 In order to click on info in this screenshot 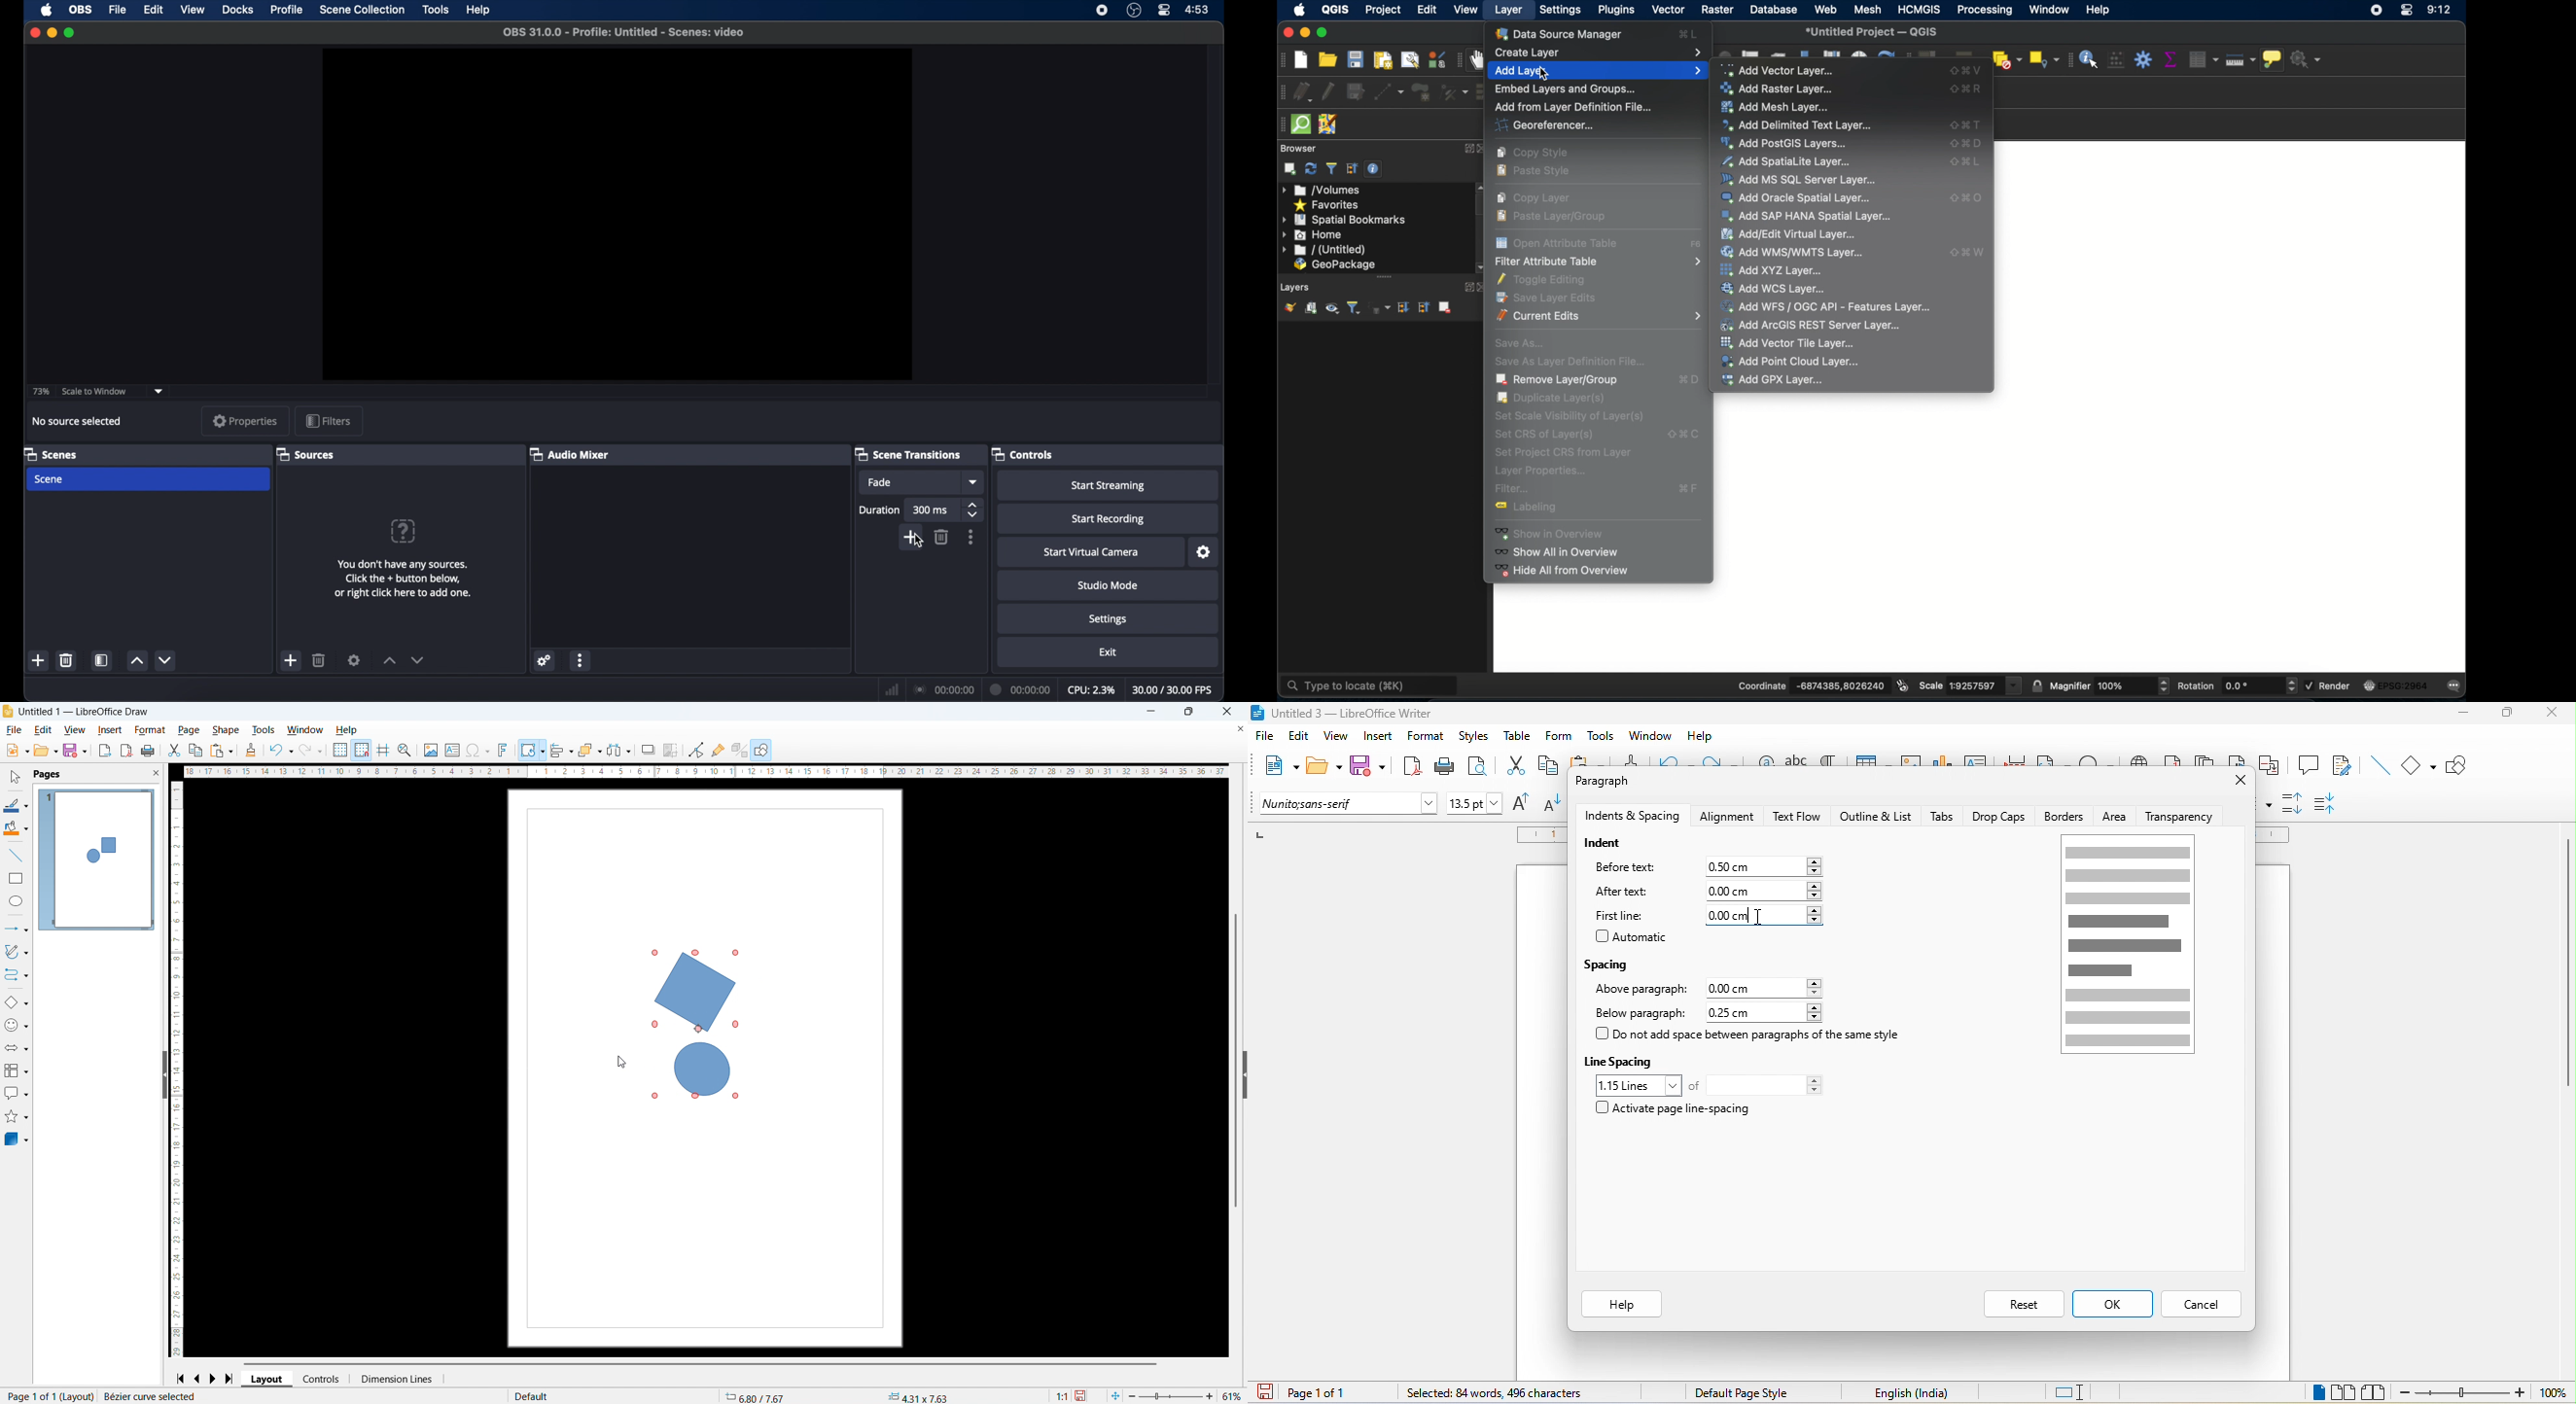, I will do `click(405, 579)`.